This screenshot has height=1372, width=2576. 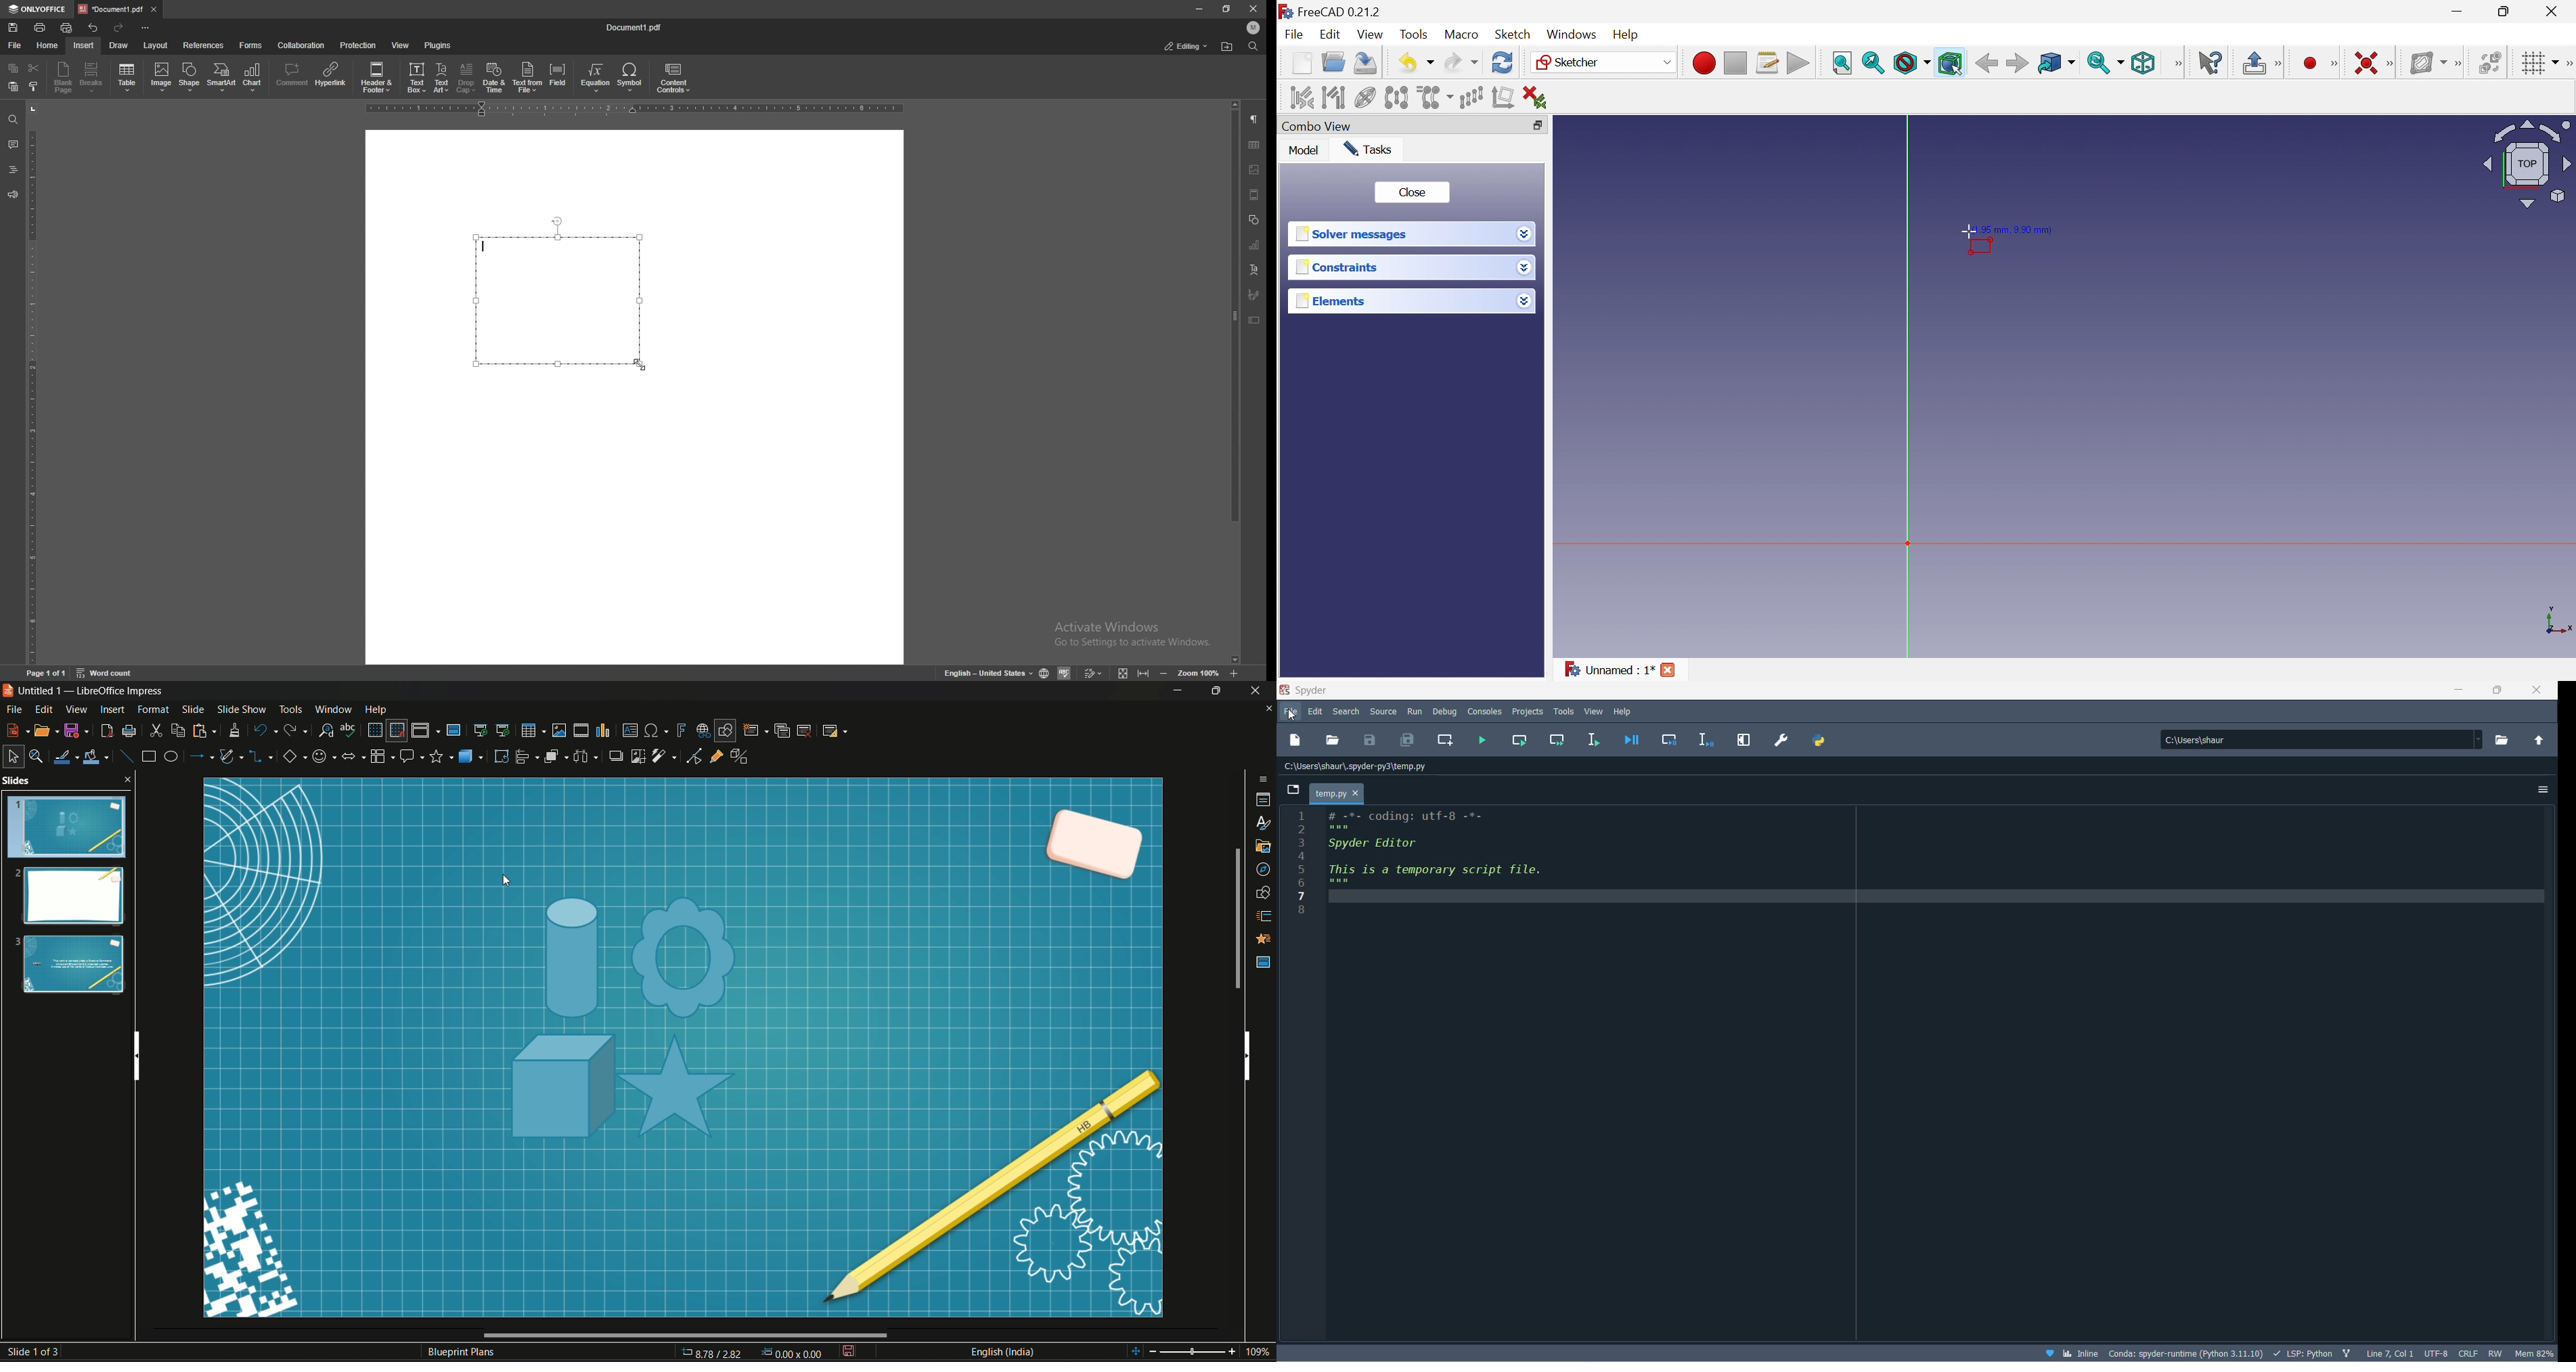 I want to click on canvas, so click(x=1997, y=455).